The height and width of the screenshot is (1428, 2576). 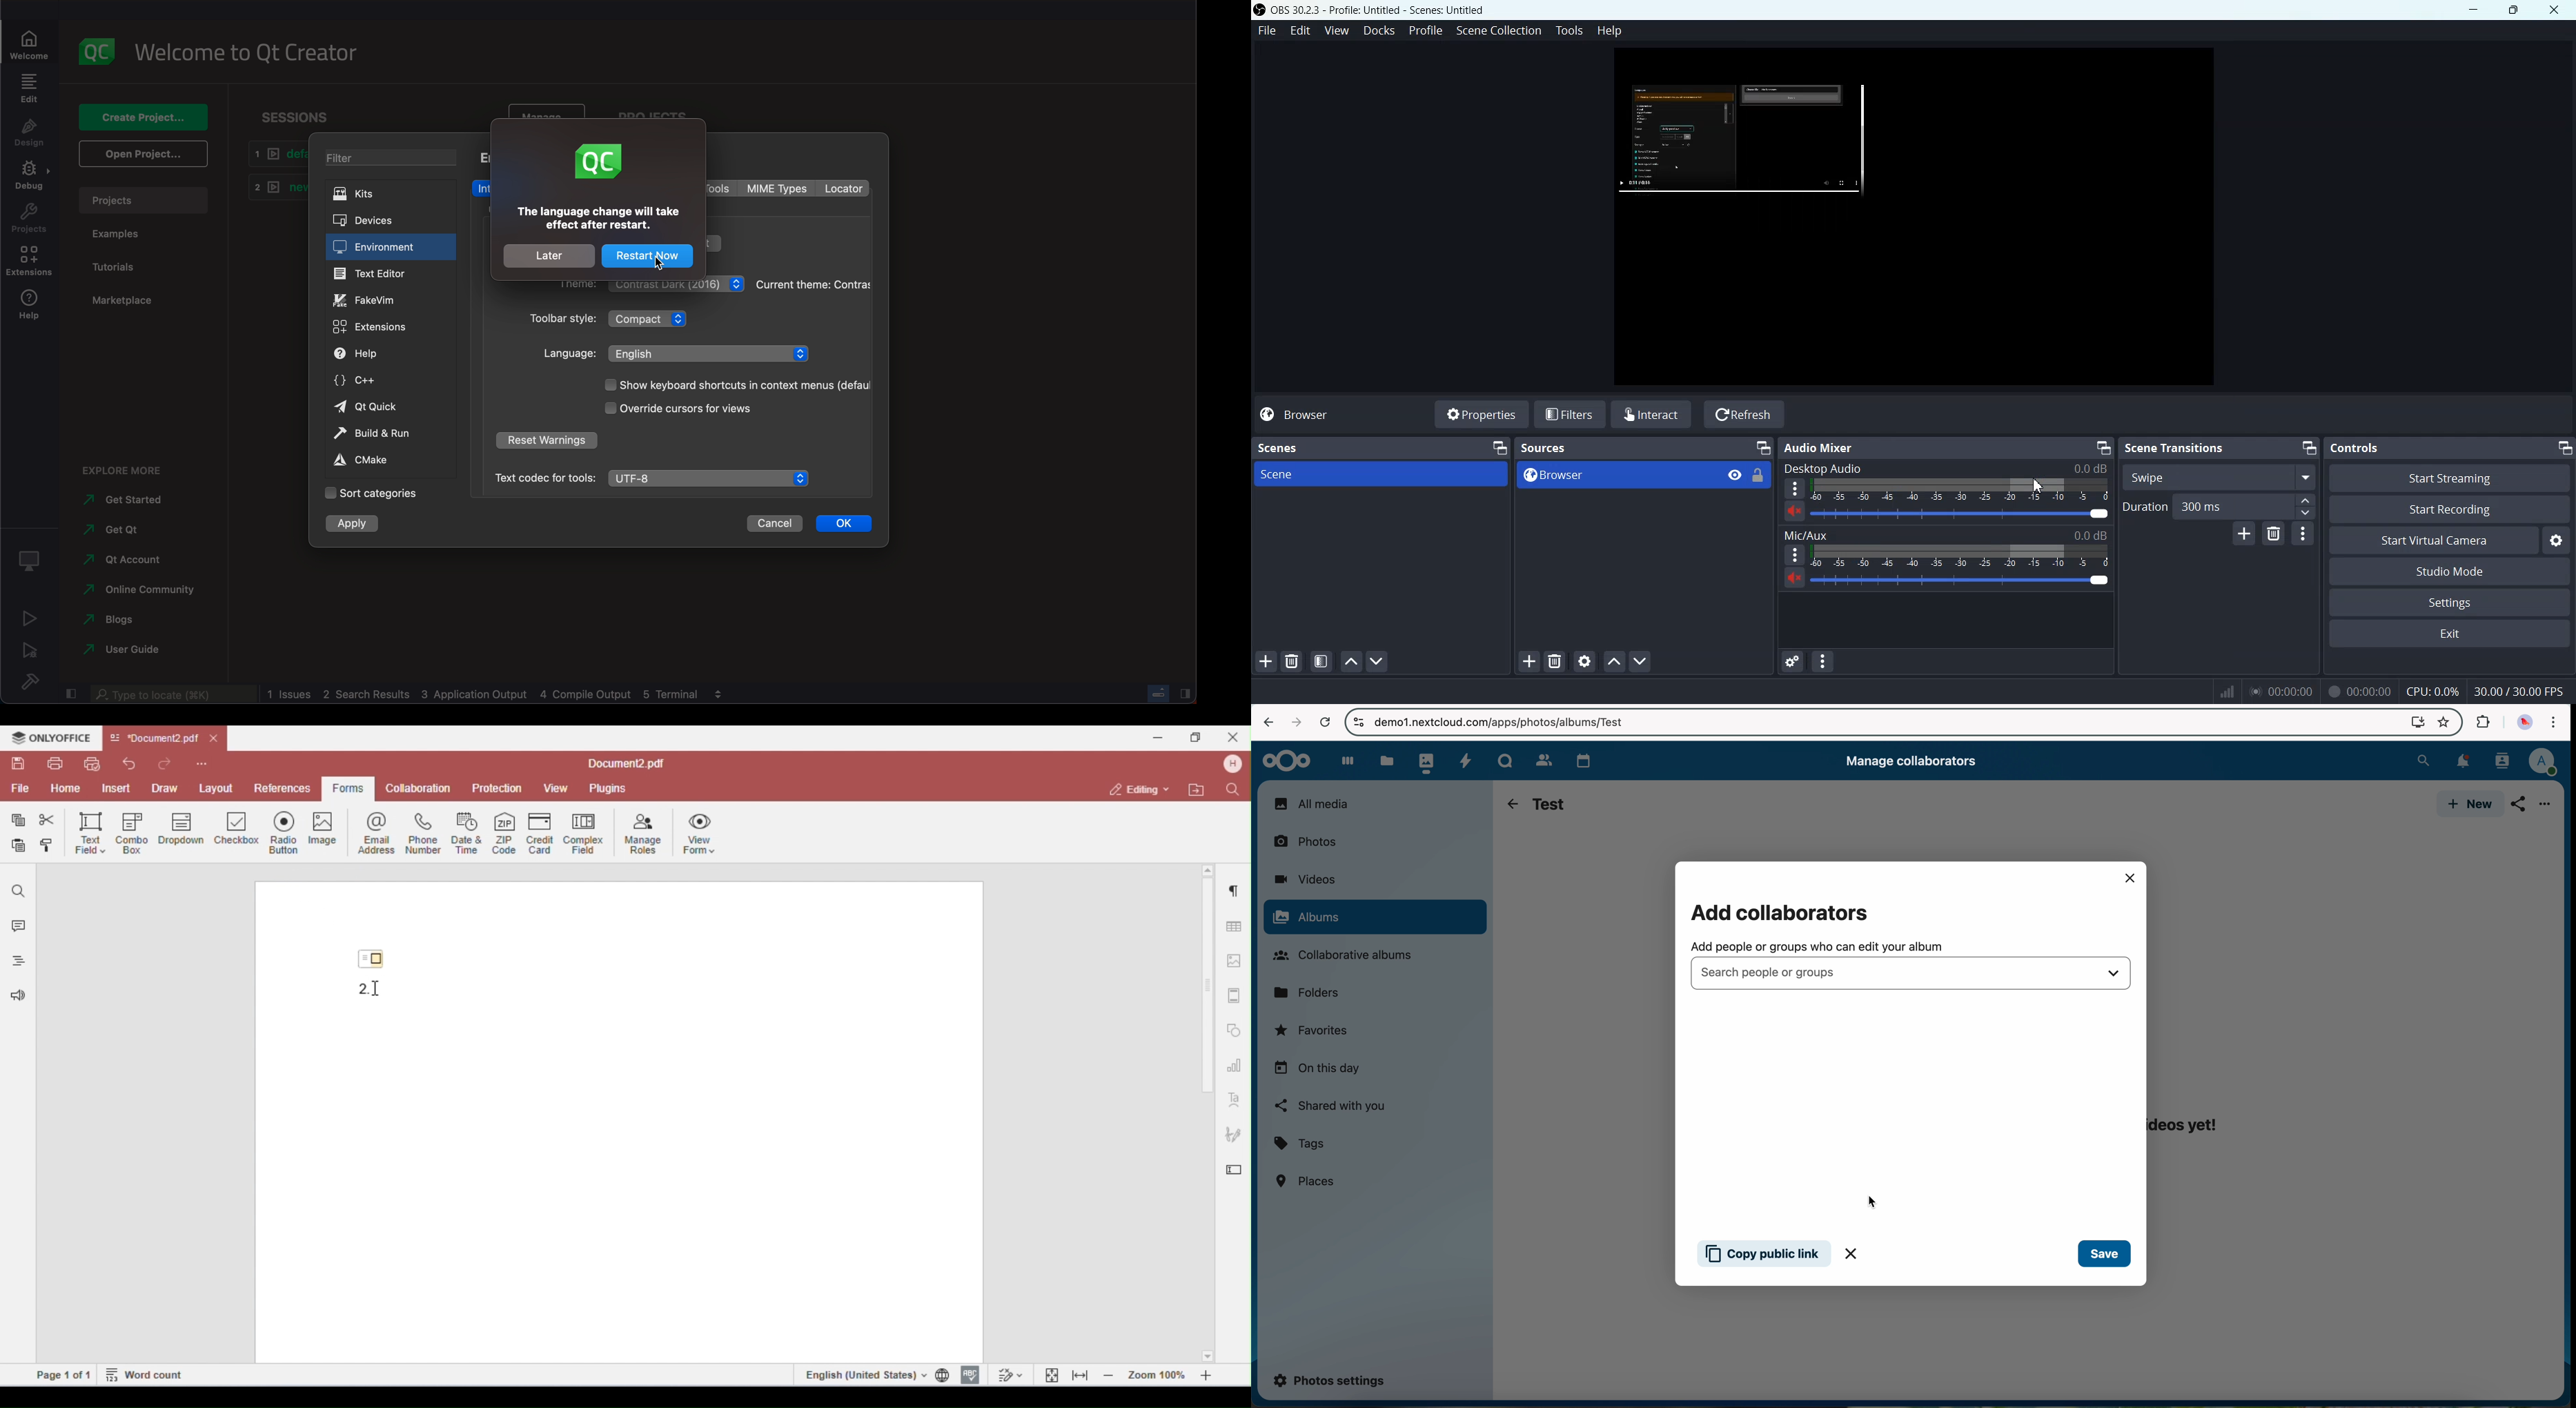 What do you see at coordinates (1348, 661) in the screenshot?
I see `Move scene Up` at bounding box center [1348, 661].